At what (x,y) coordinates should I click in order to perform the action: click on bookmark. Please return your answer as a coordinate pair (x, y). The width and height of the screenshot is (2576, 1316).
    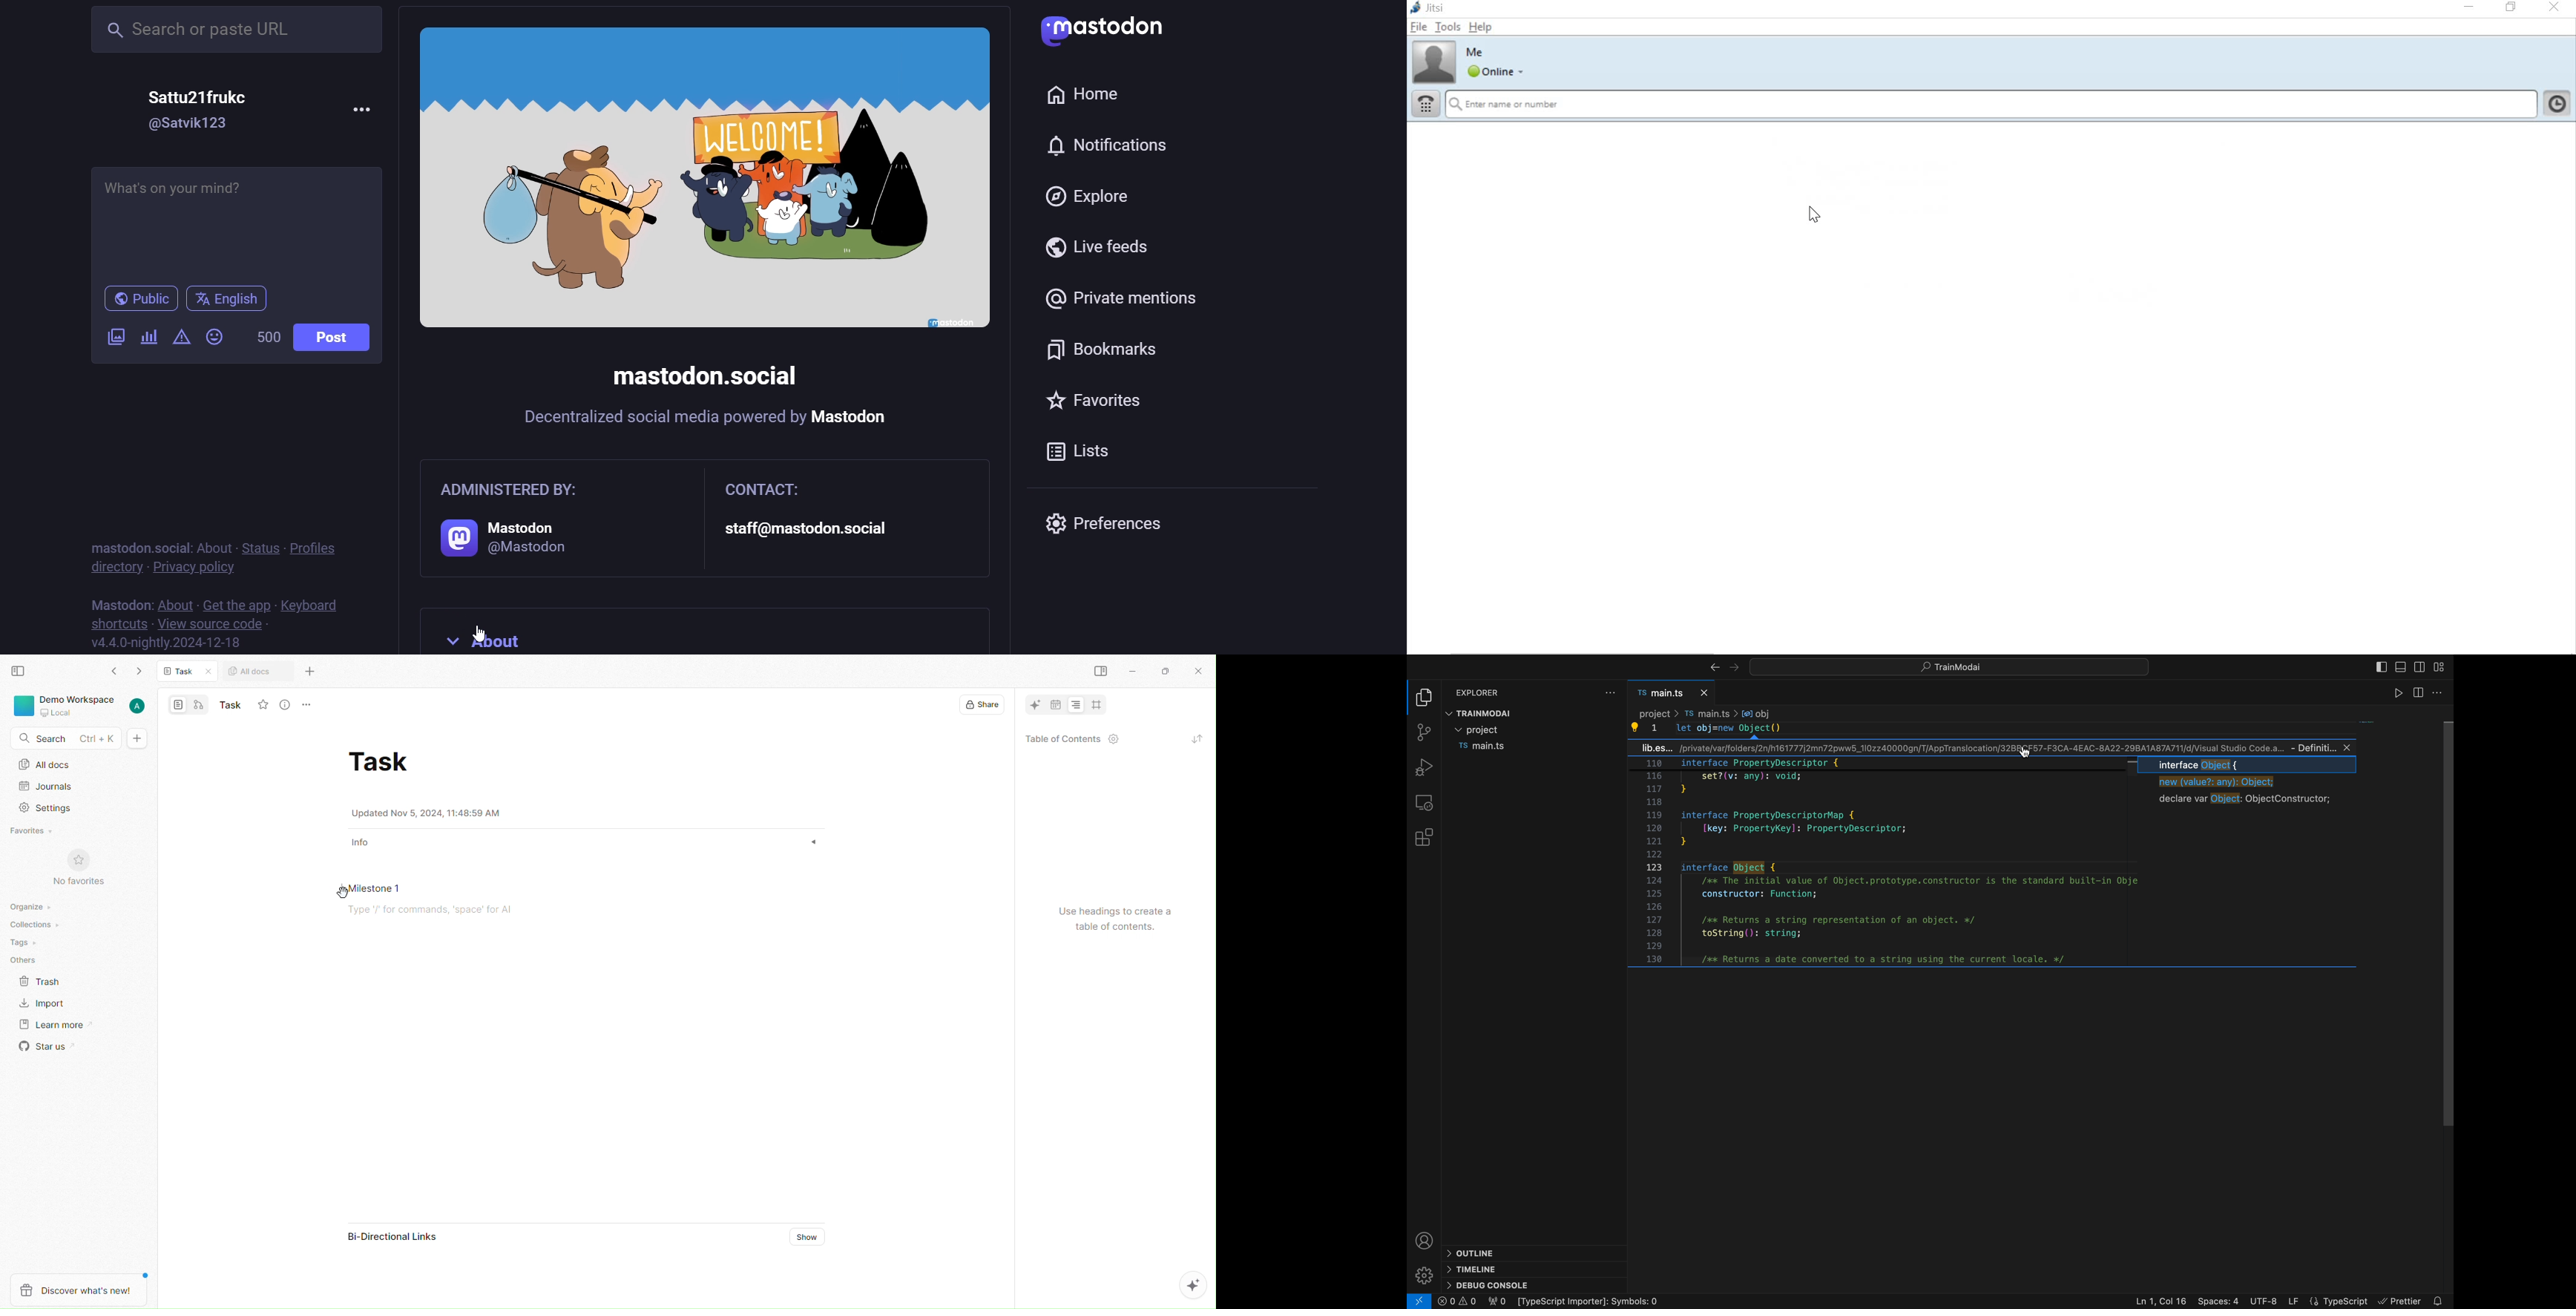
    Looking at the image, I should click on (1107, 353).